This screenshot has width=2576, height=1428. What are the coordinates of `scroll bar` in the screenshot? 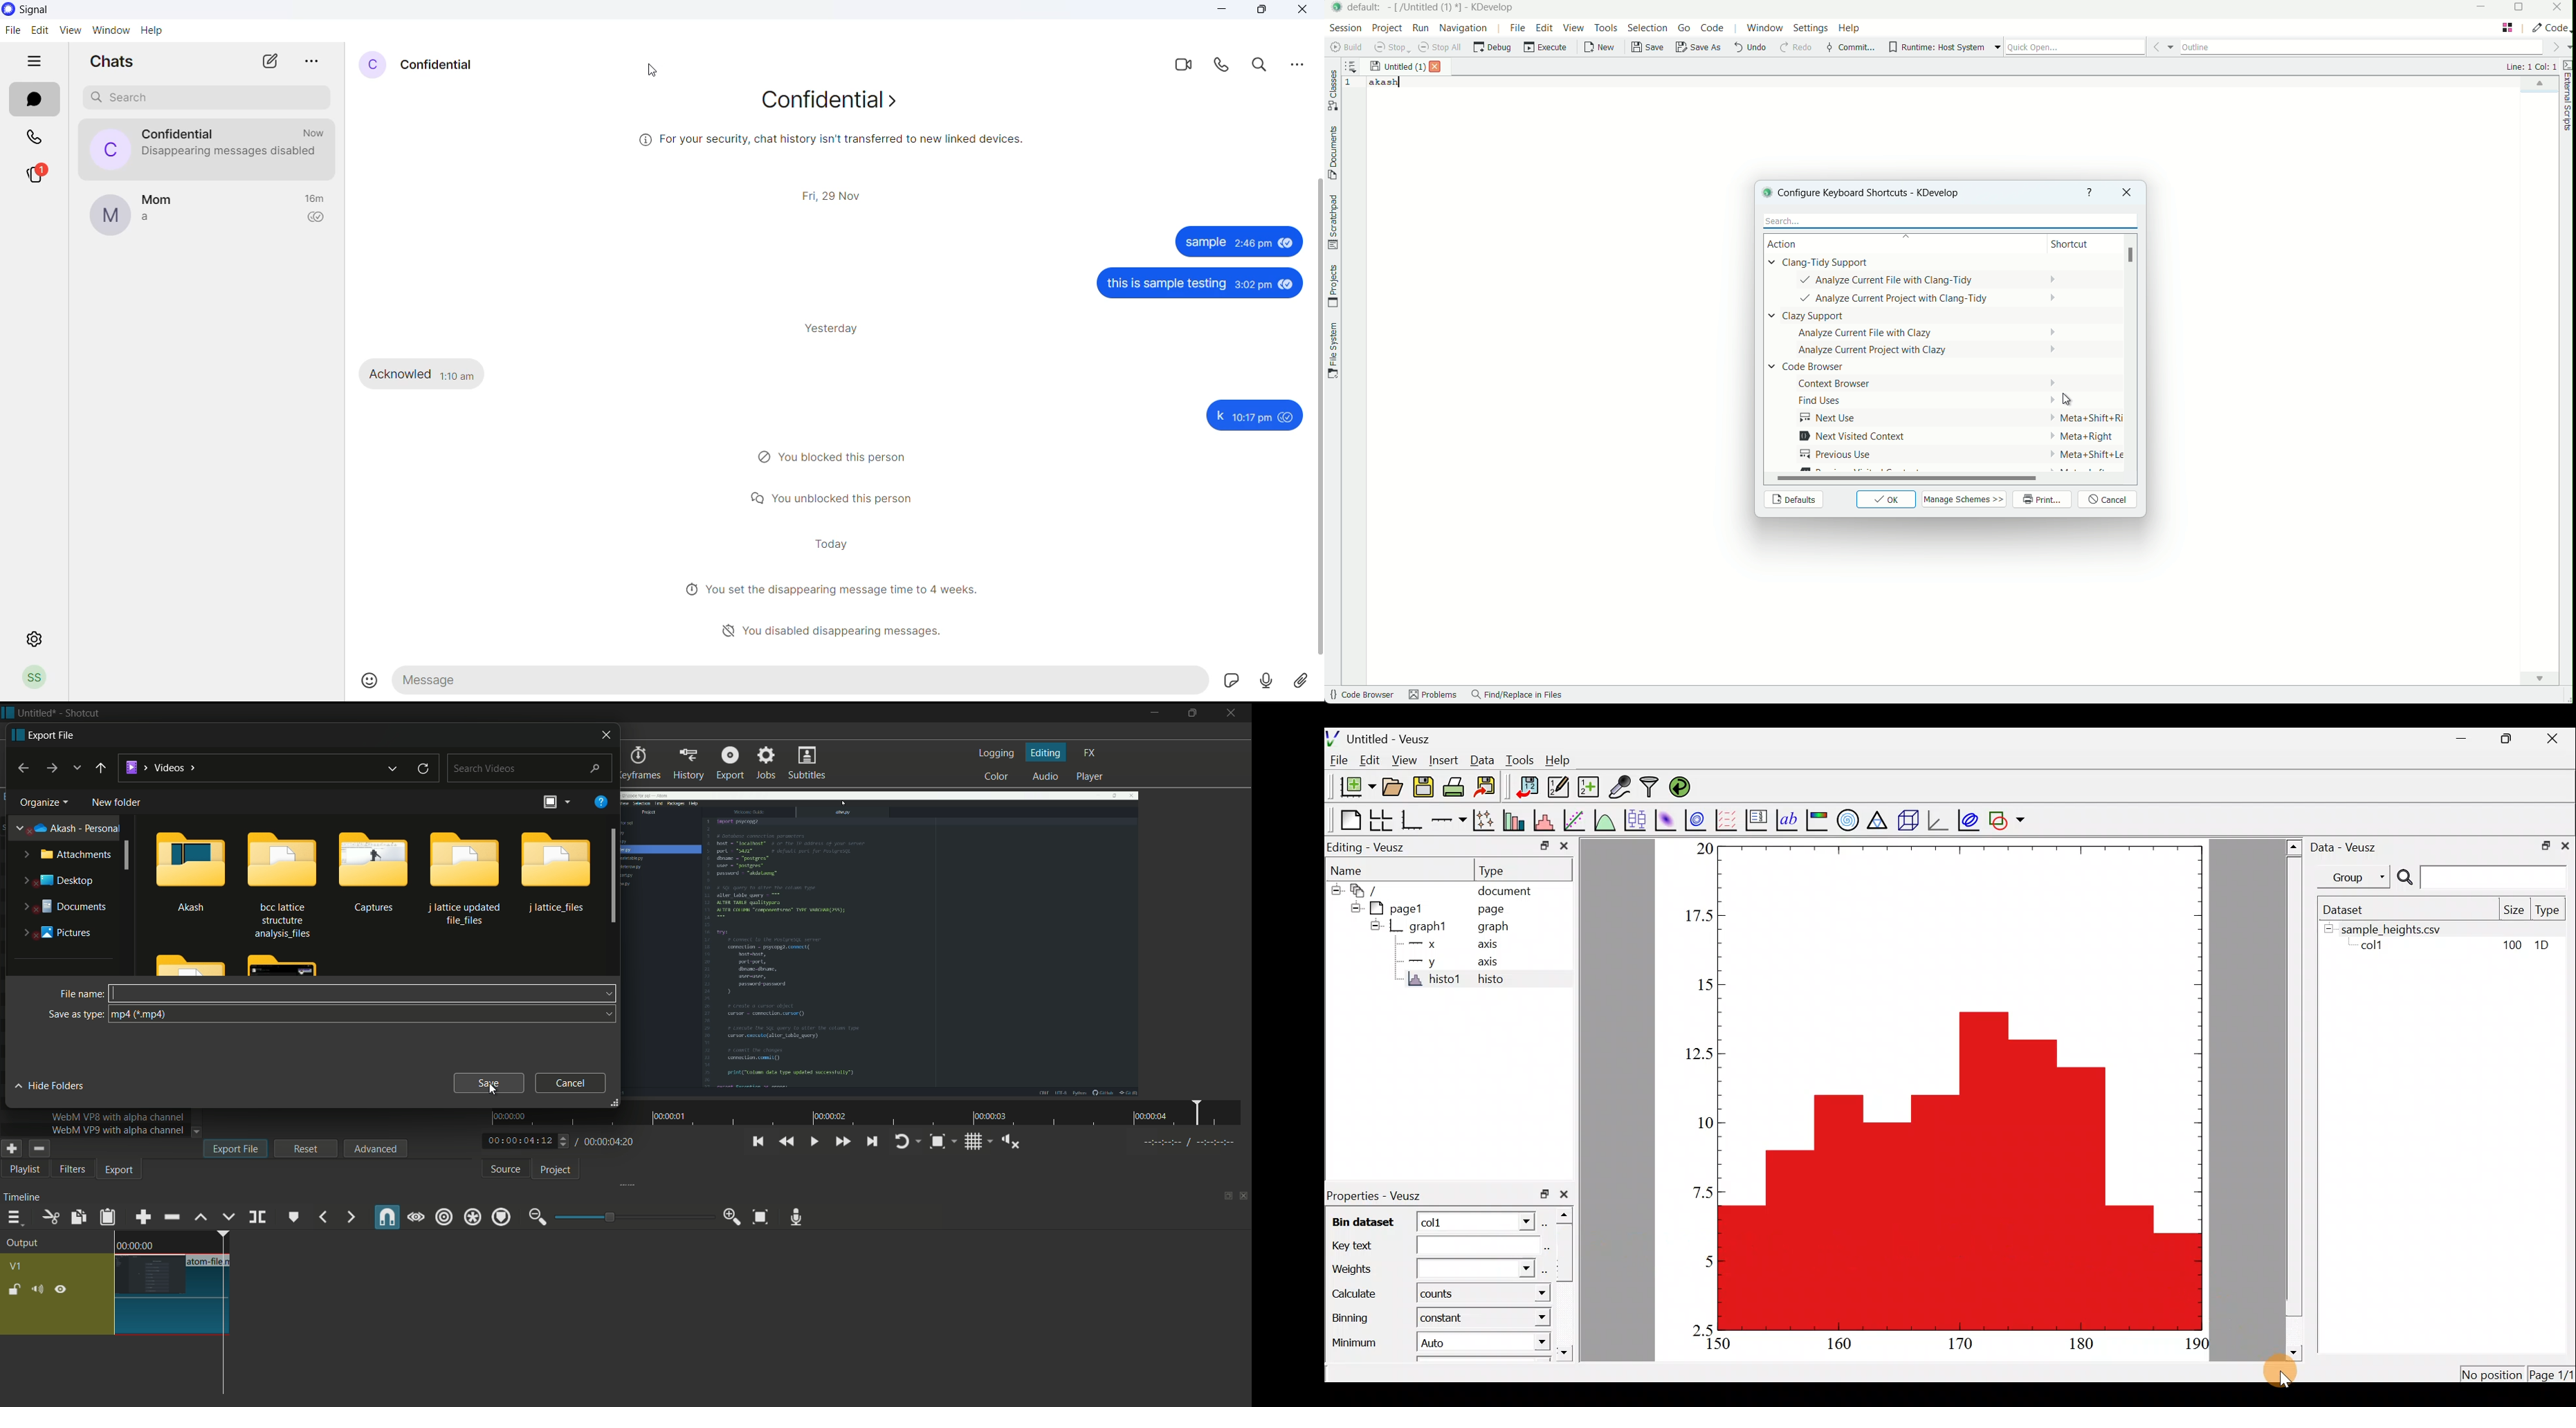 It's located at (2292, 1099).